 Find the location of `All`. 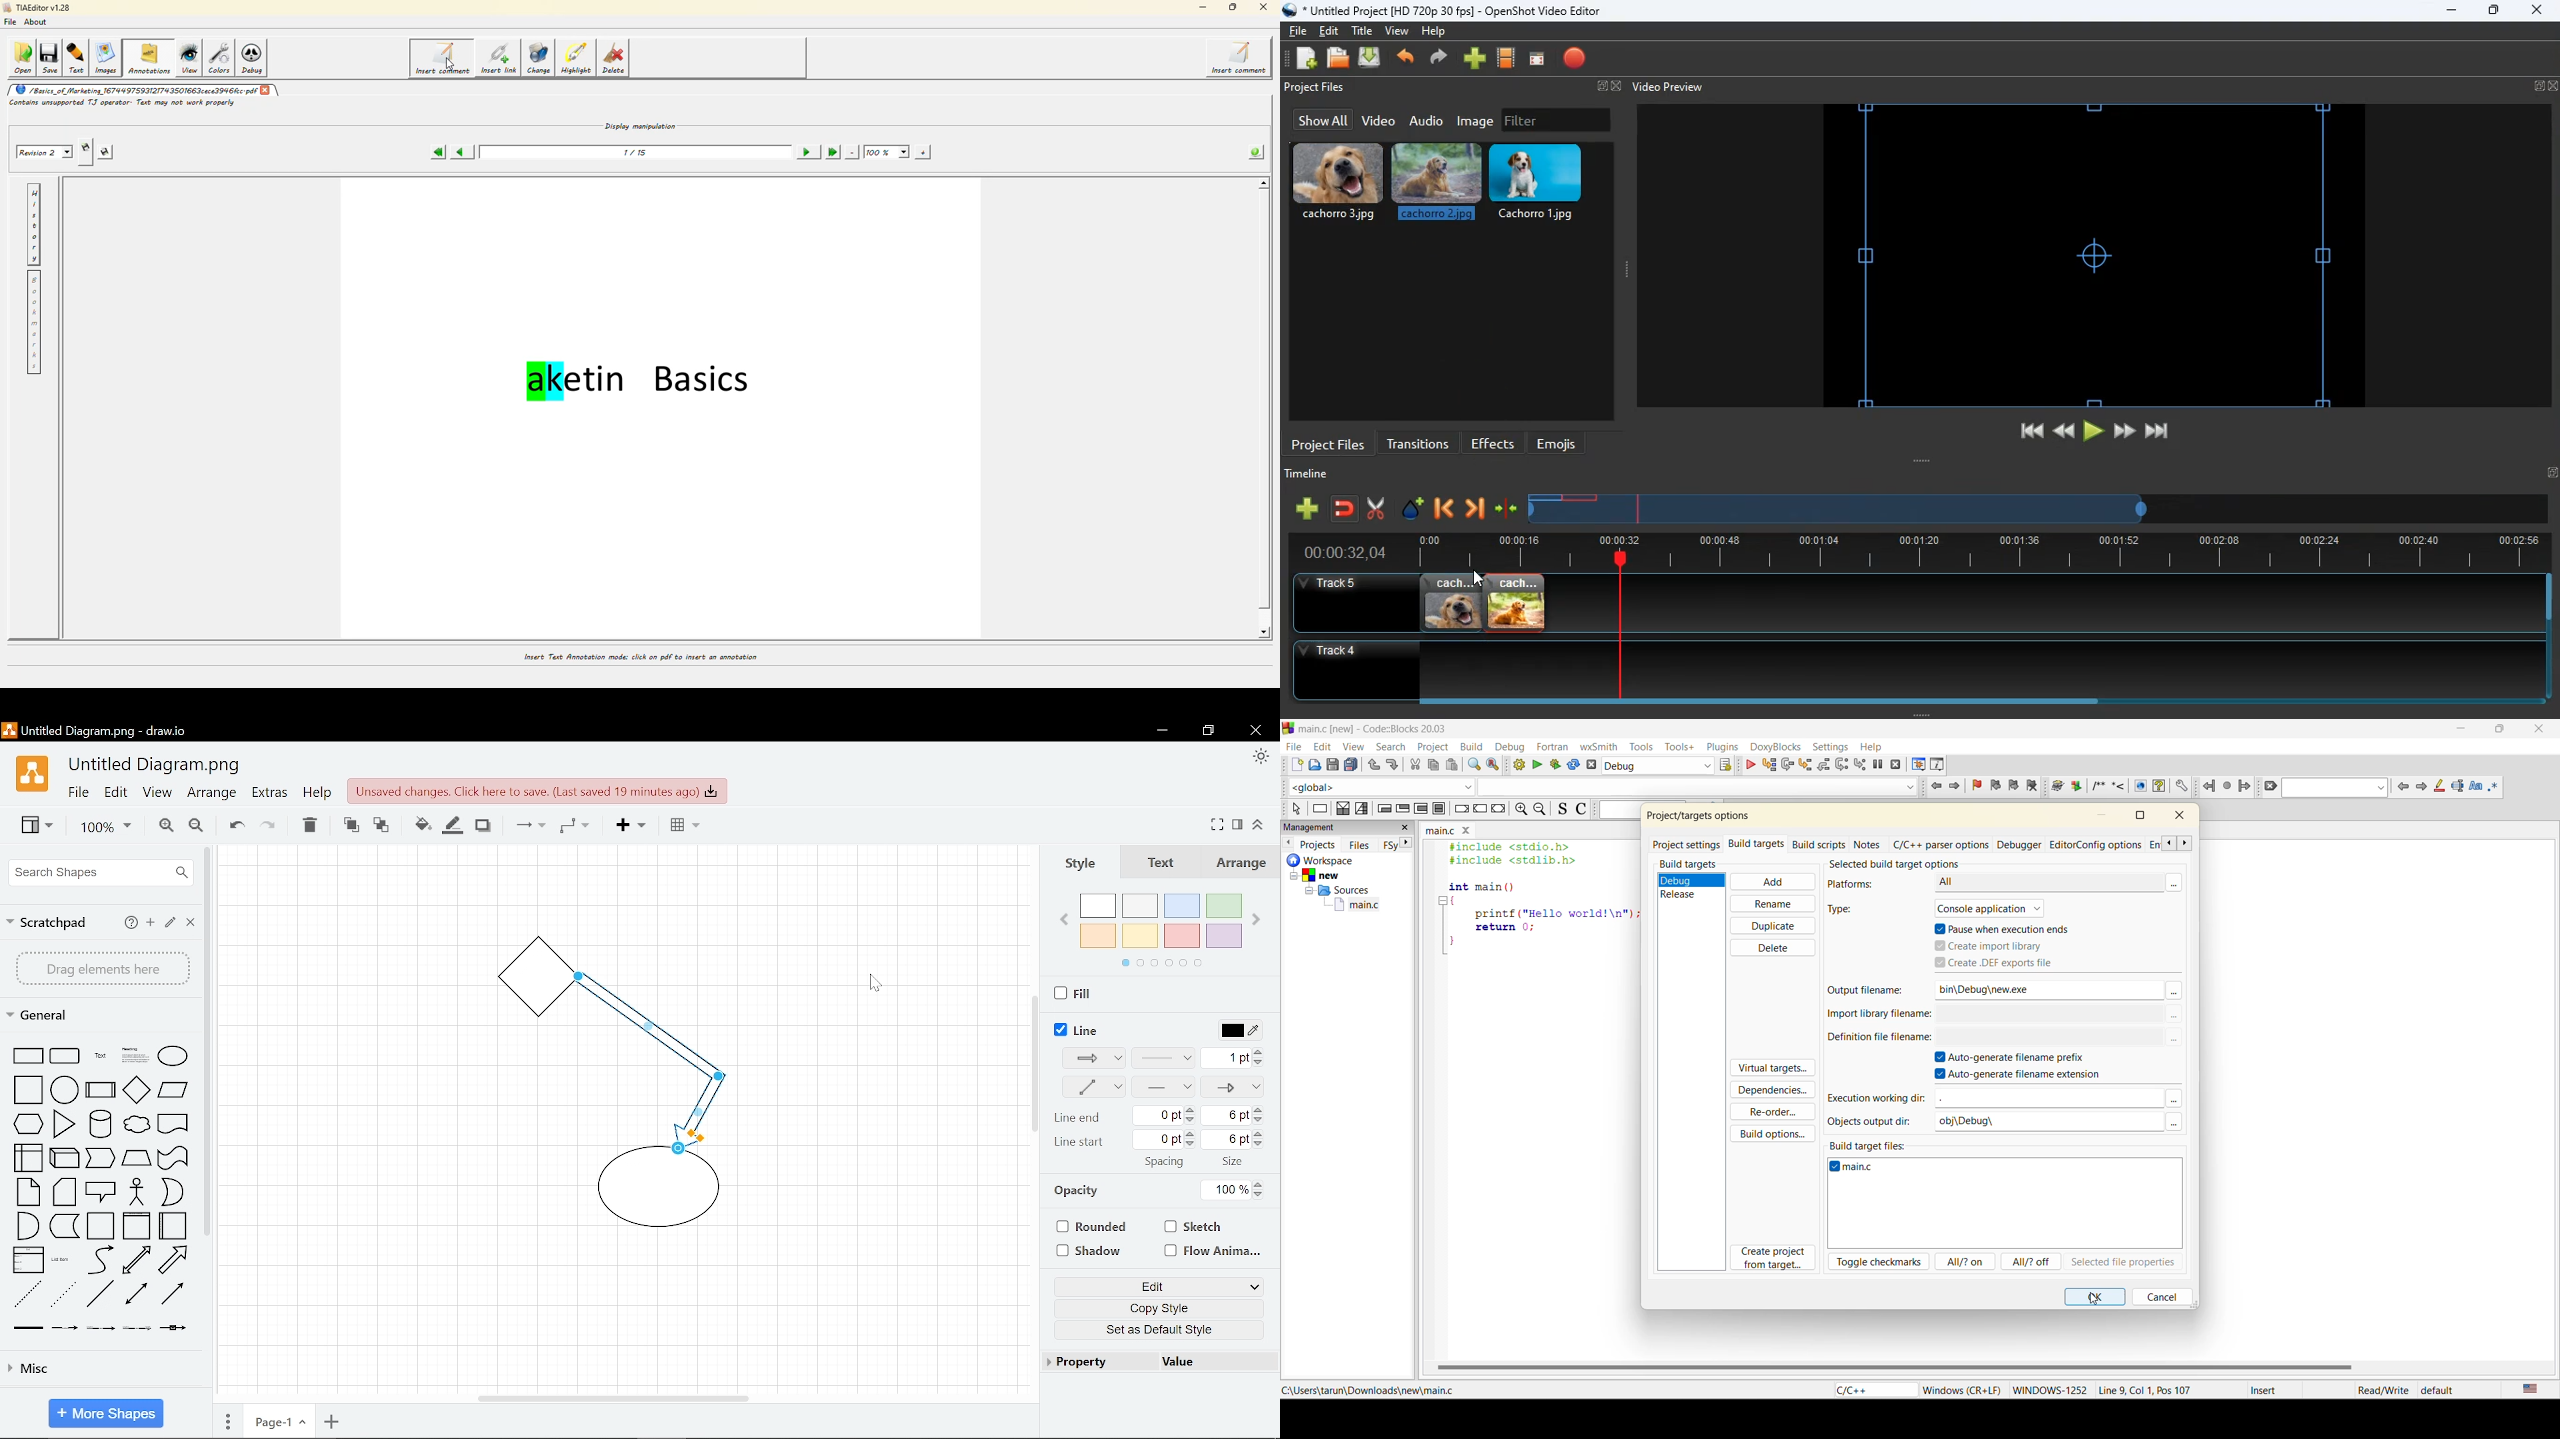

All is located at coordinates (2031, 882).